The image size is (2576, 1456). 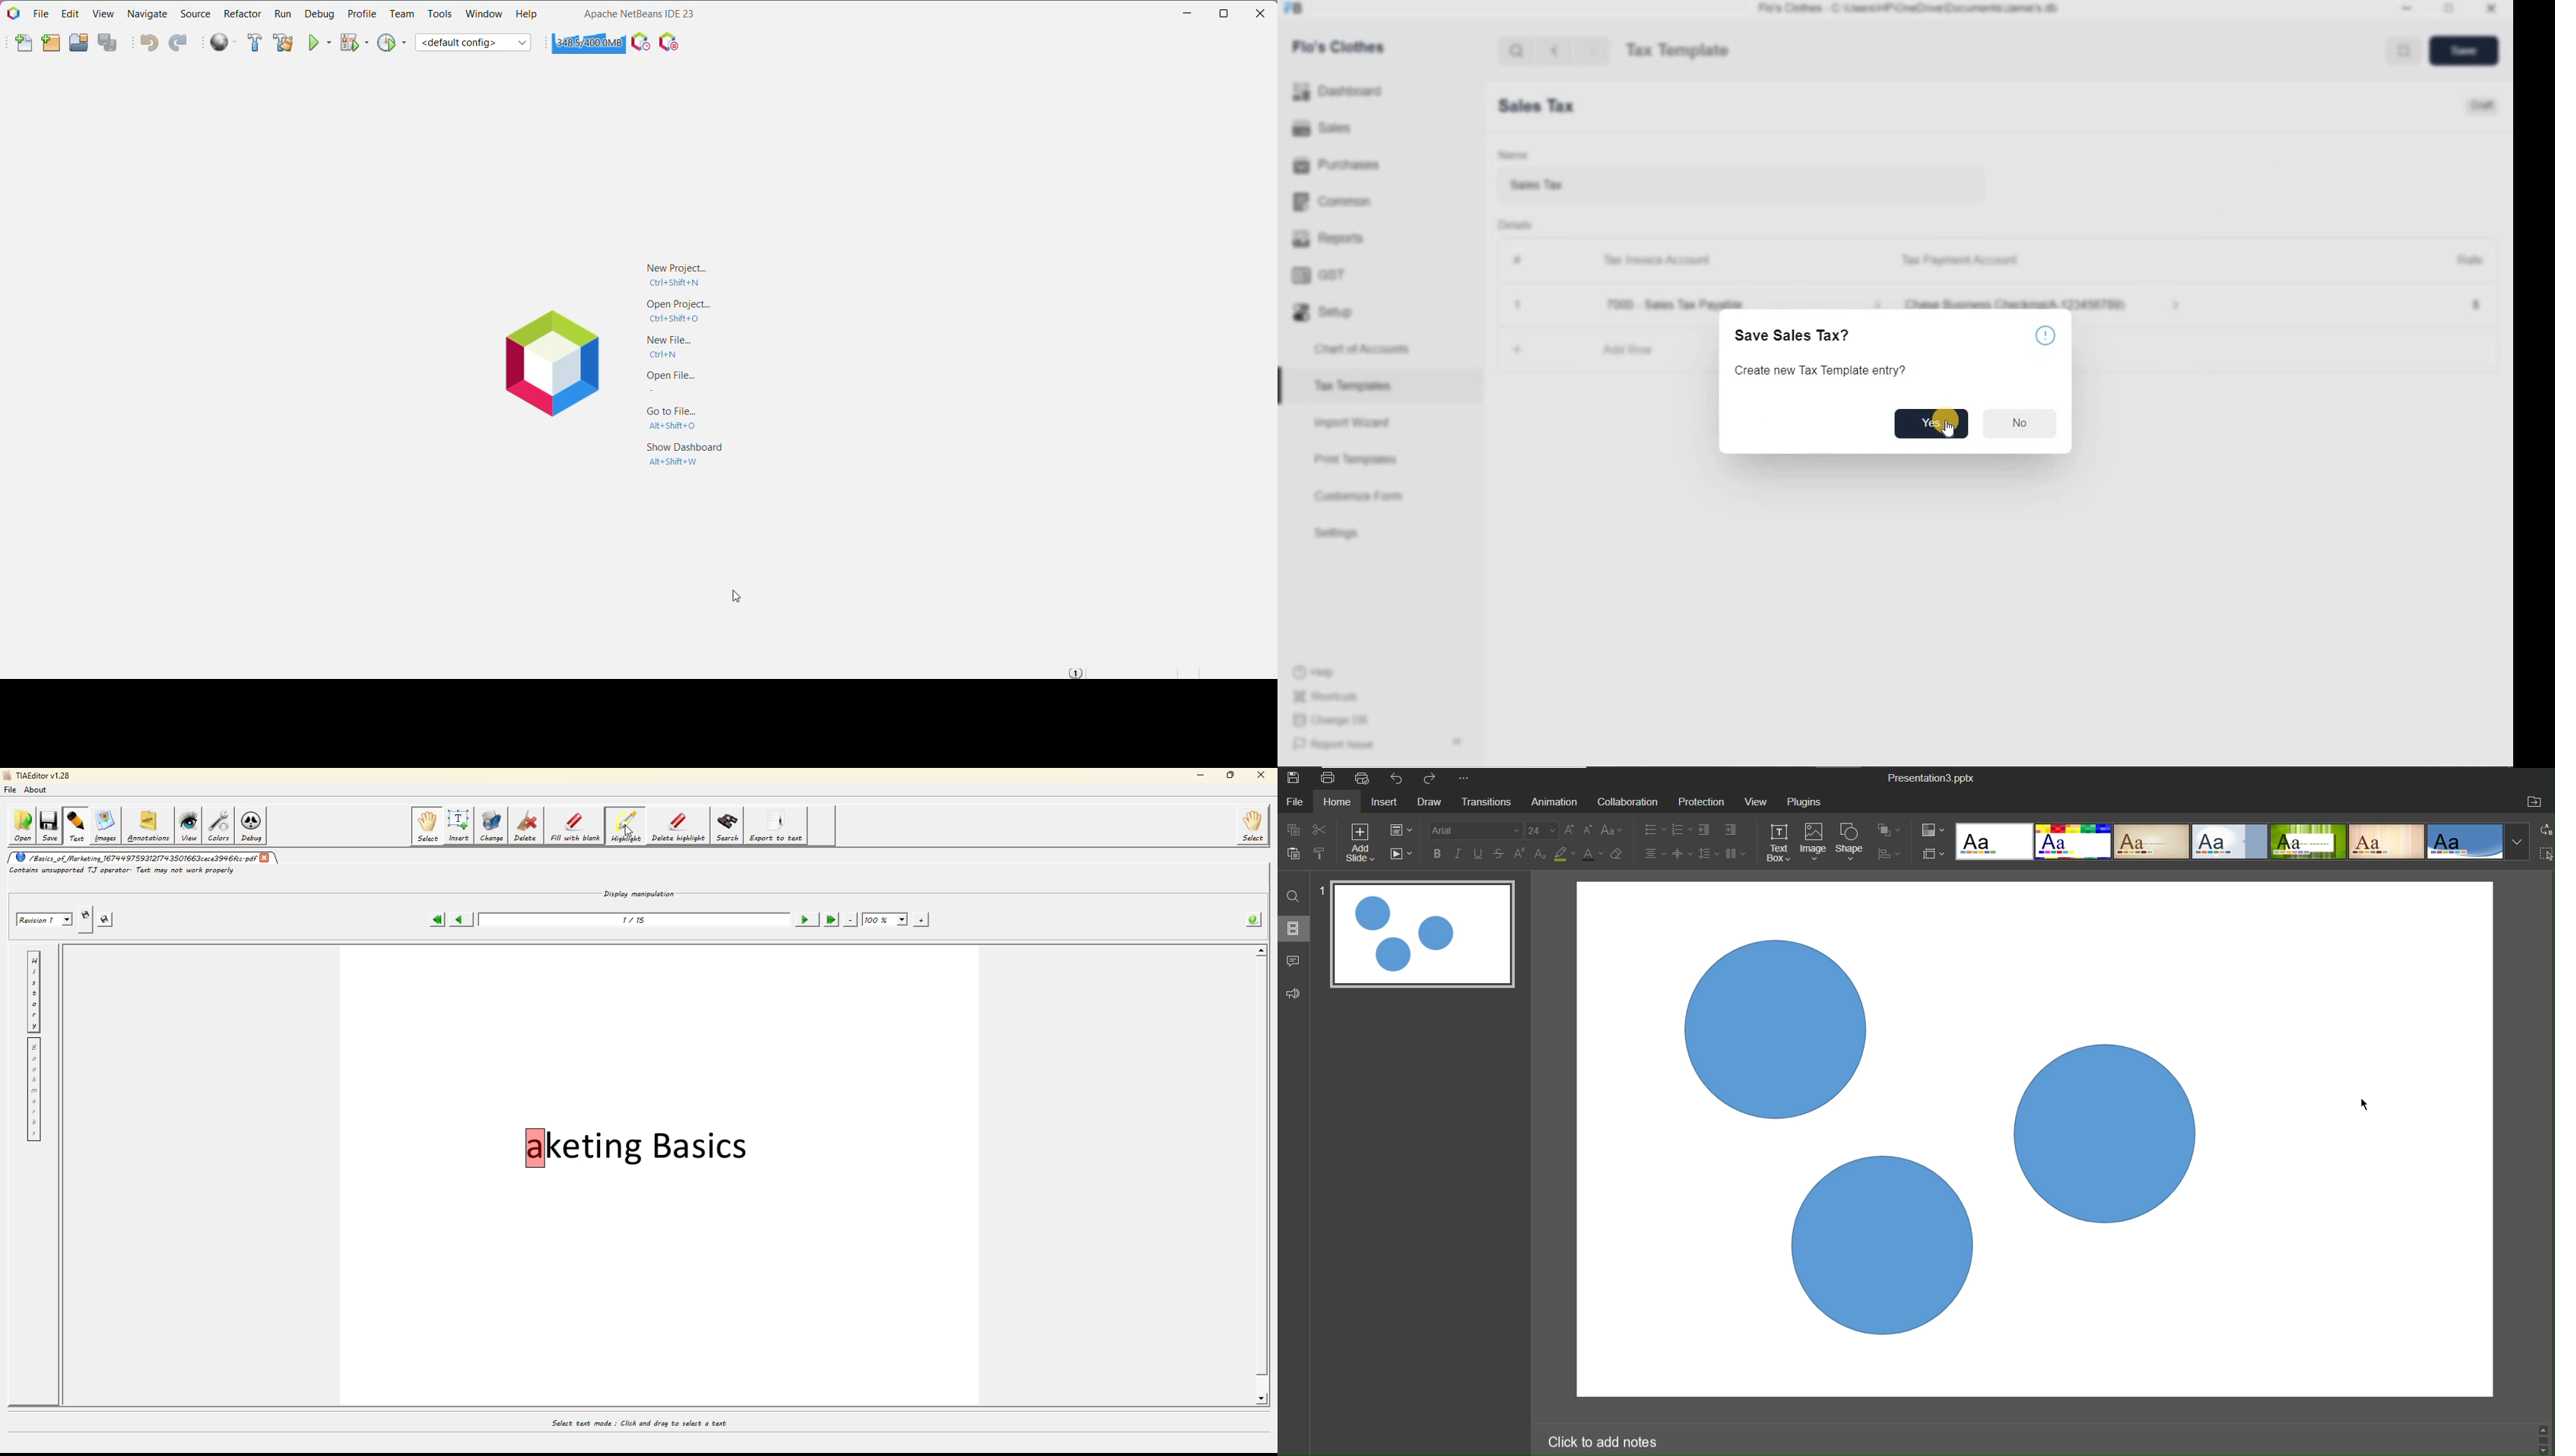 What do you see at coordinates (1820, 369) in the screenshot?
I see `Create new Tax Template entry?` at bounding box center [1820, 369].